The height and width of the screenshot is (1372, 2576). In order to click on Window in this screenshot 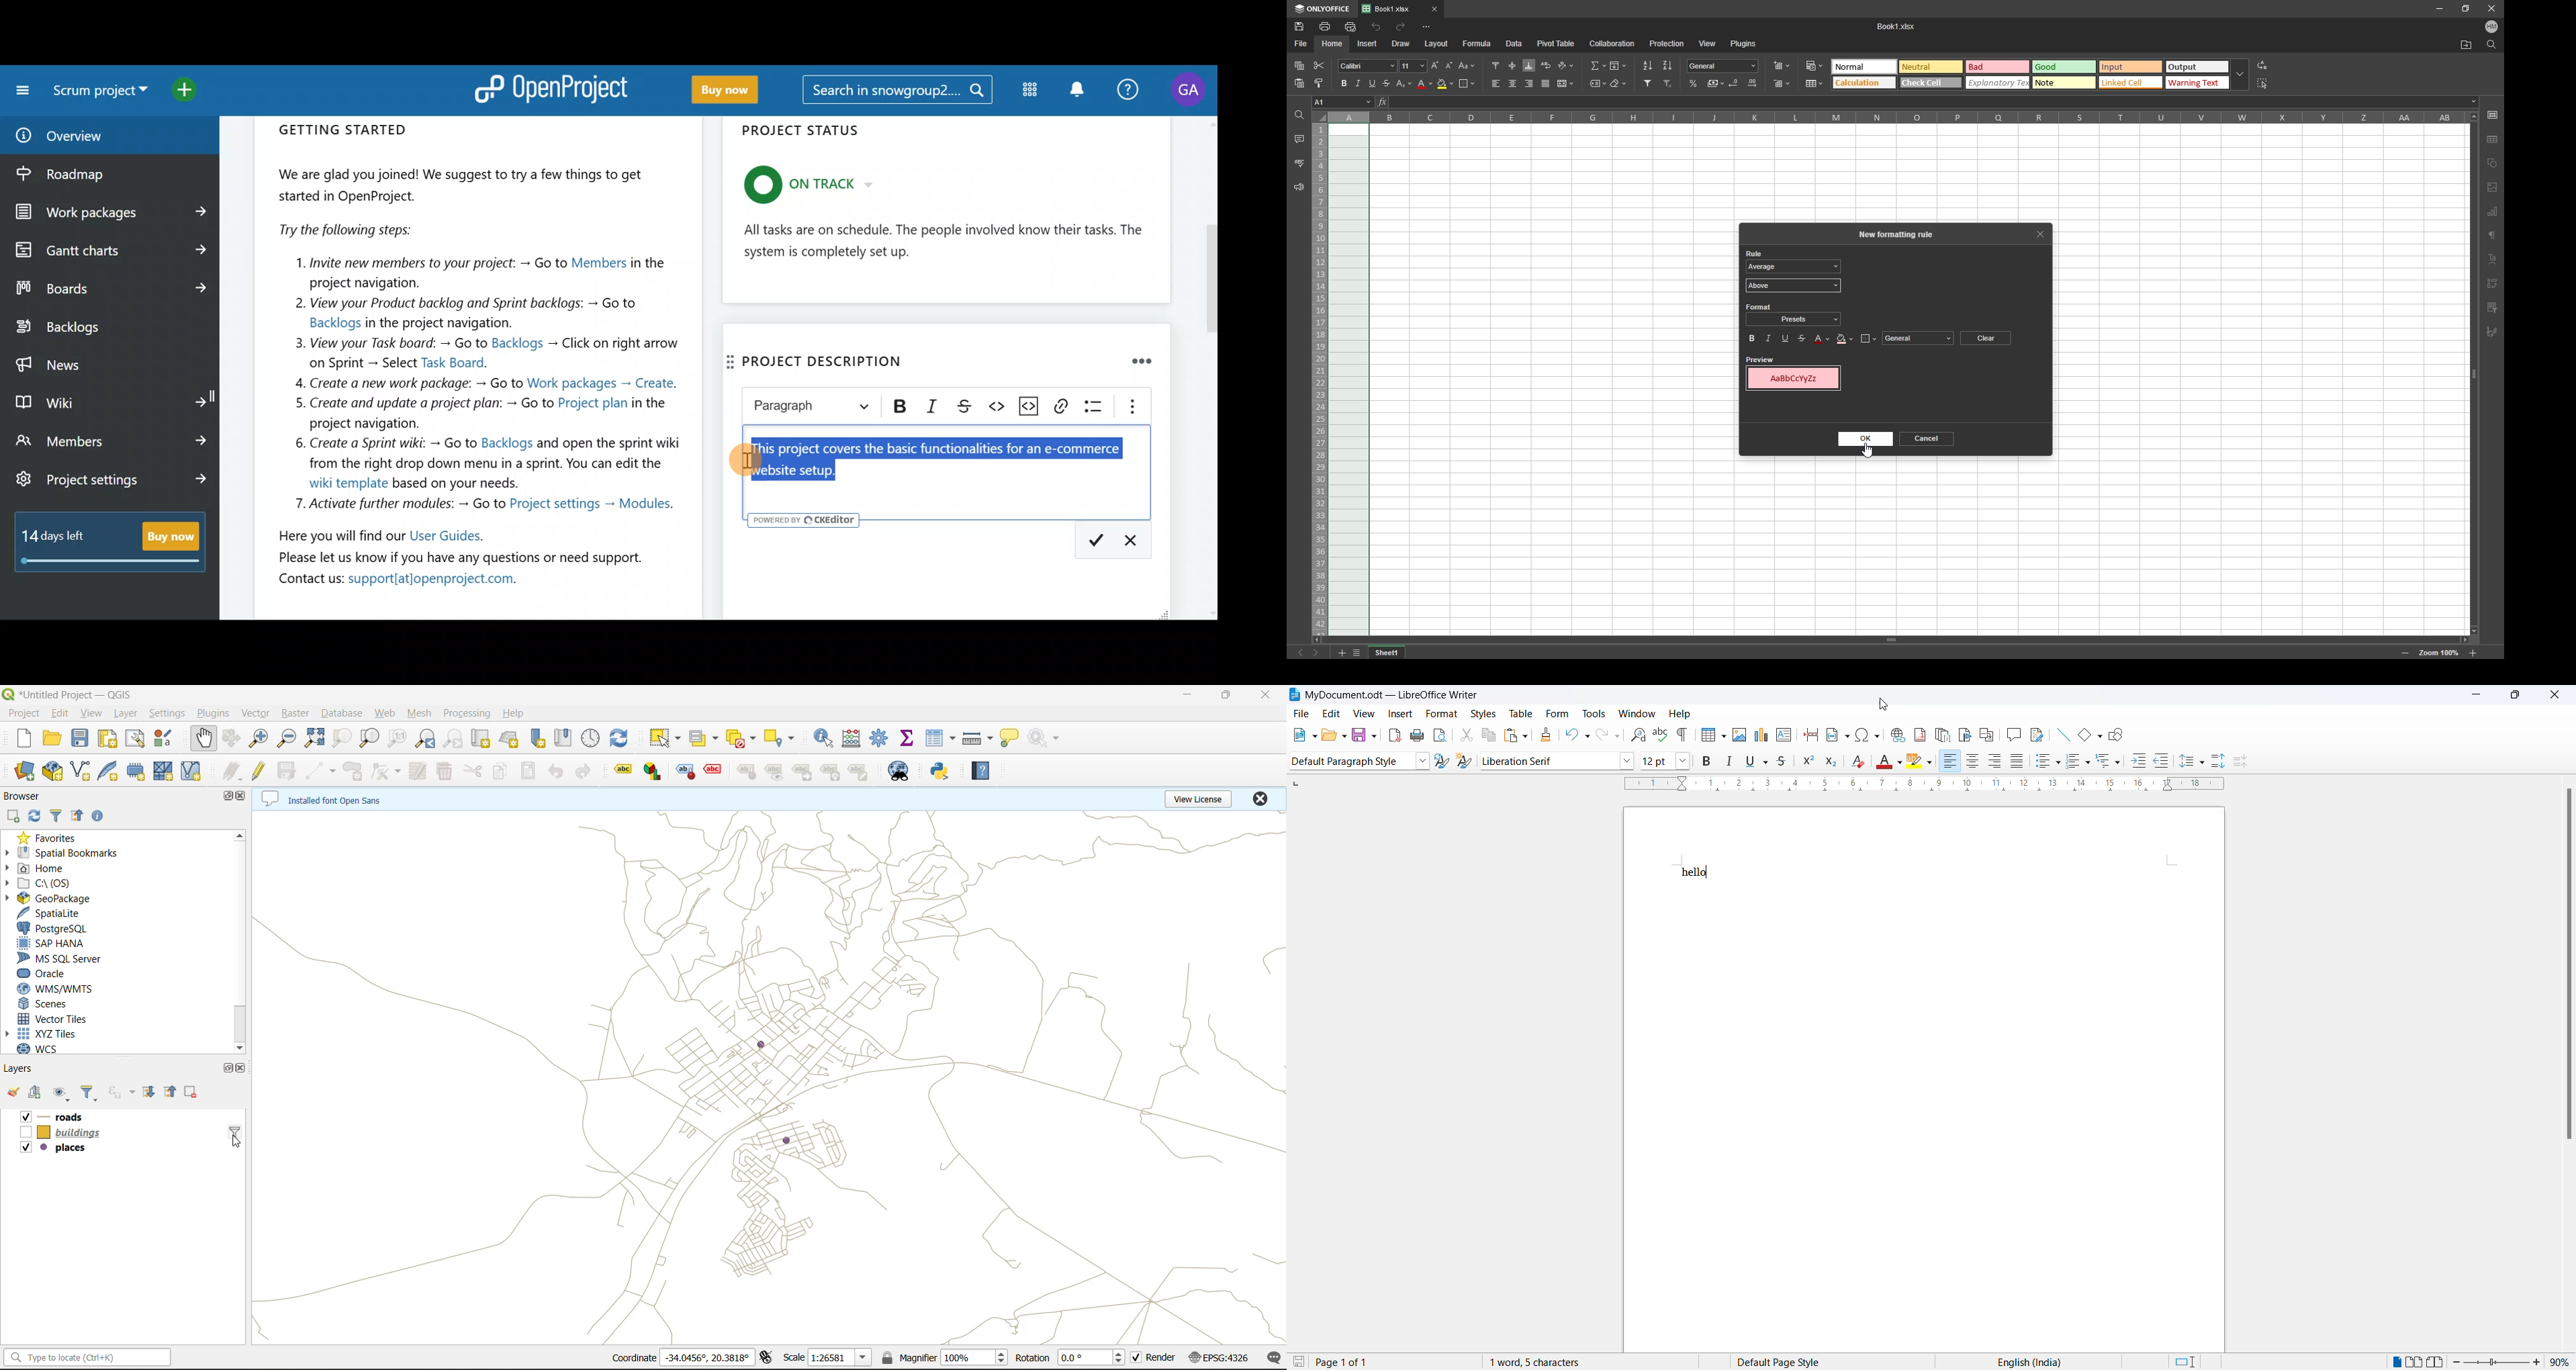, I will do `click(1638, 713)`.